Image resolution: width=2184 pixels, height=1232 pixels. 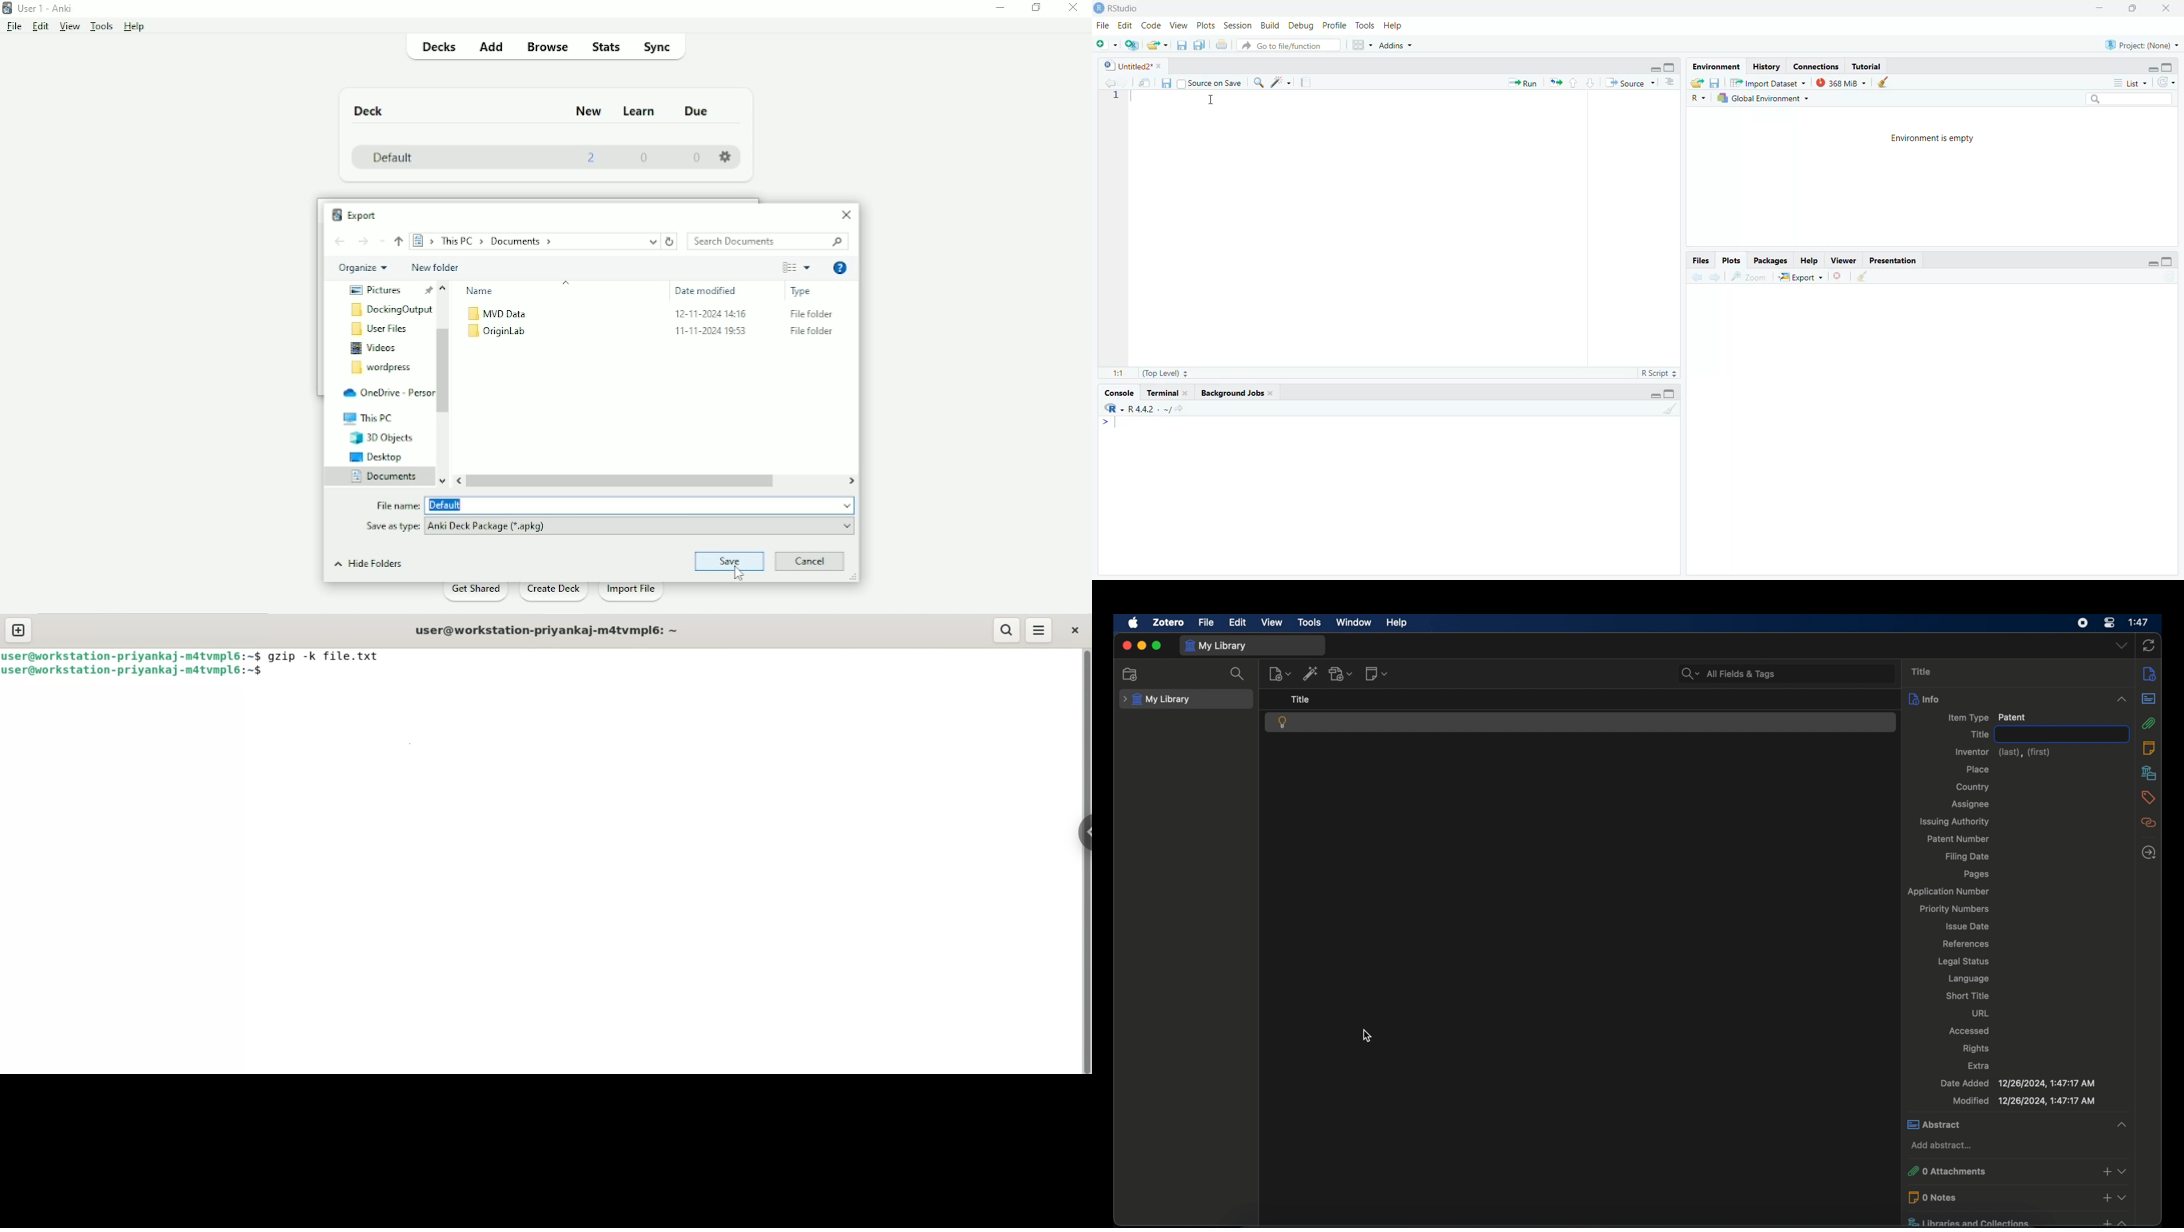 What do you see at coordinates (1151, 26) in the screenshot?
I see `Code` at bounding box center [1151, 26].